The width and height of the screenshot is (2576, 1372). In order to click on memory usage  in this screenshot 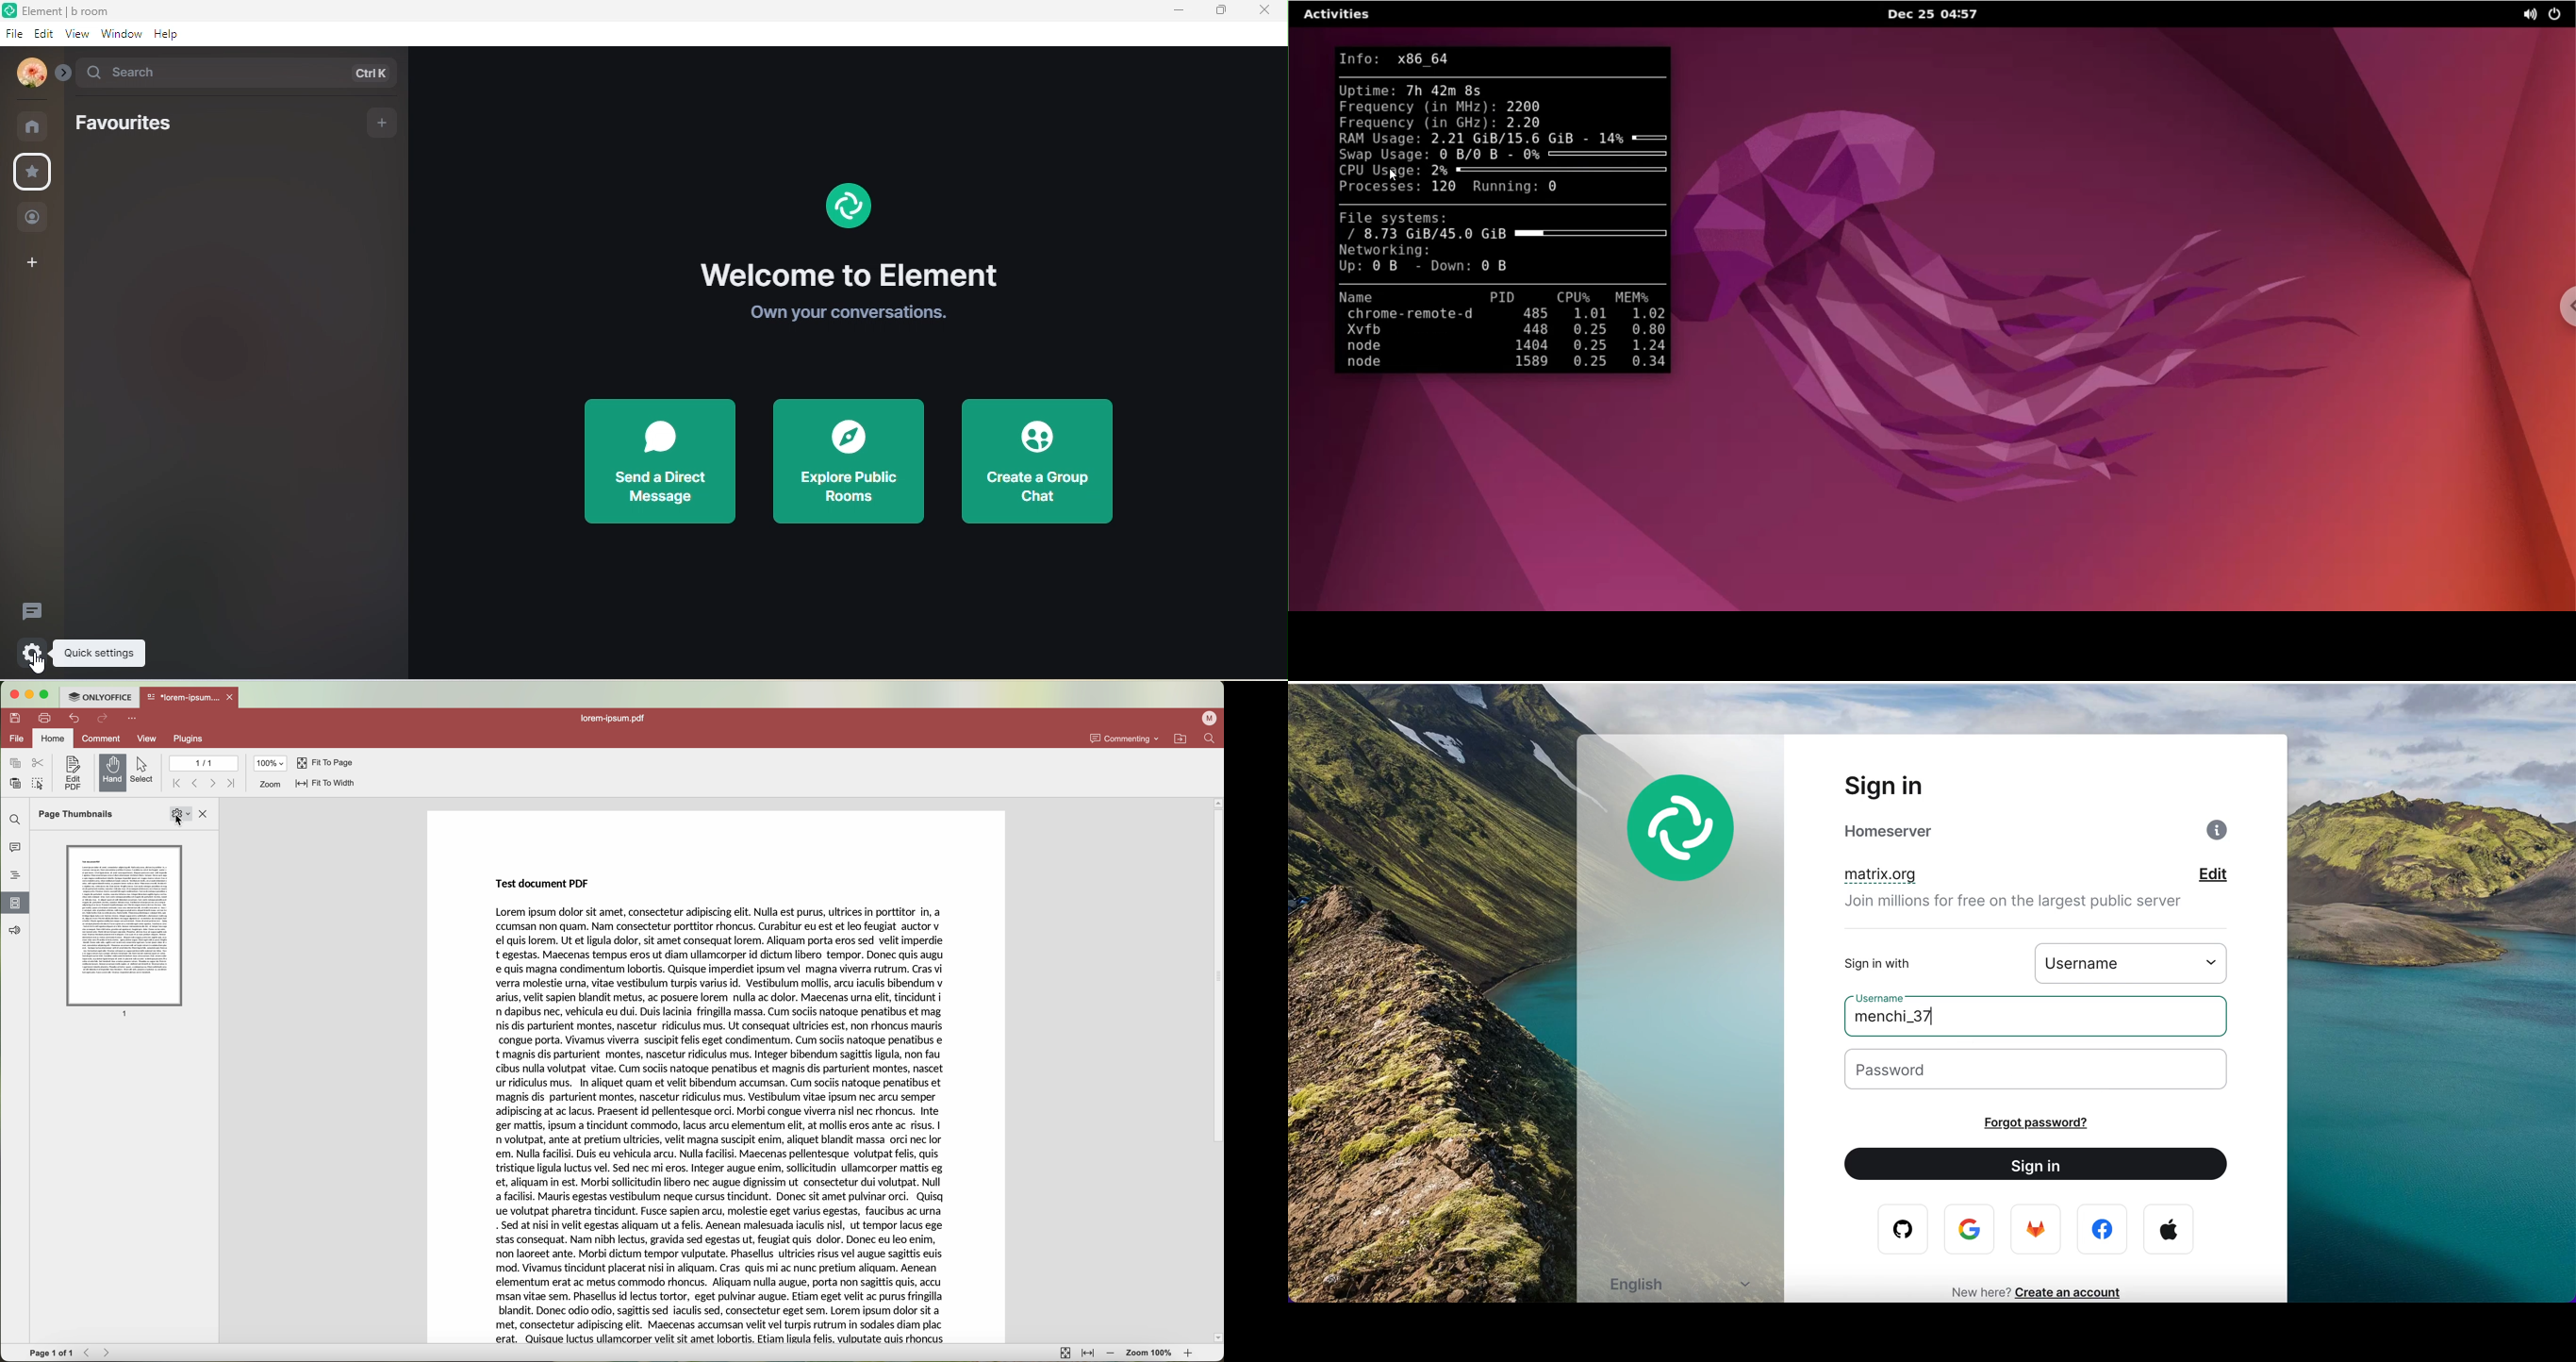, I will do `click(1636, 297)`.